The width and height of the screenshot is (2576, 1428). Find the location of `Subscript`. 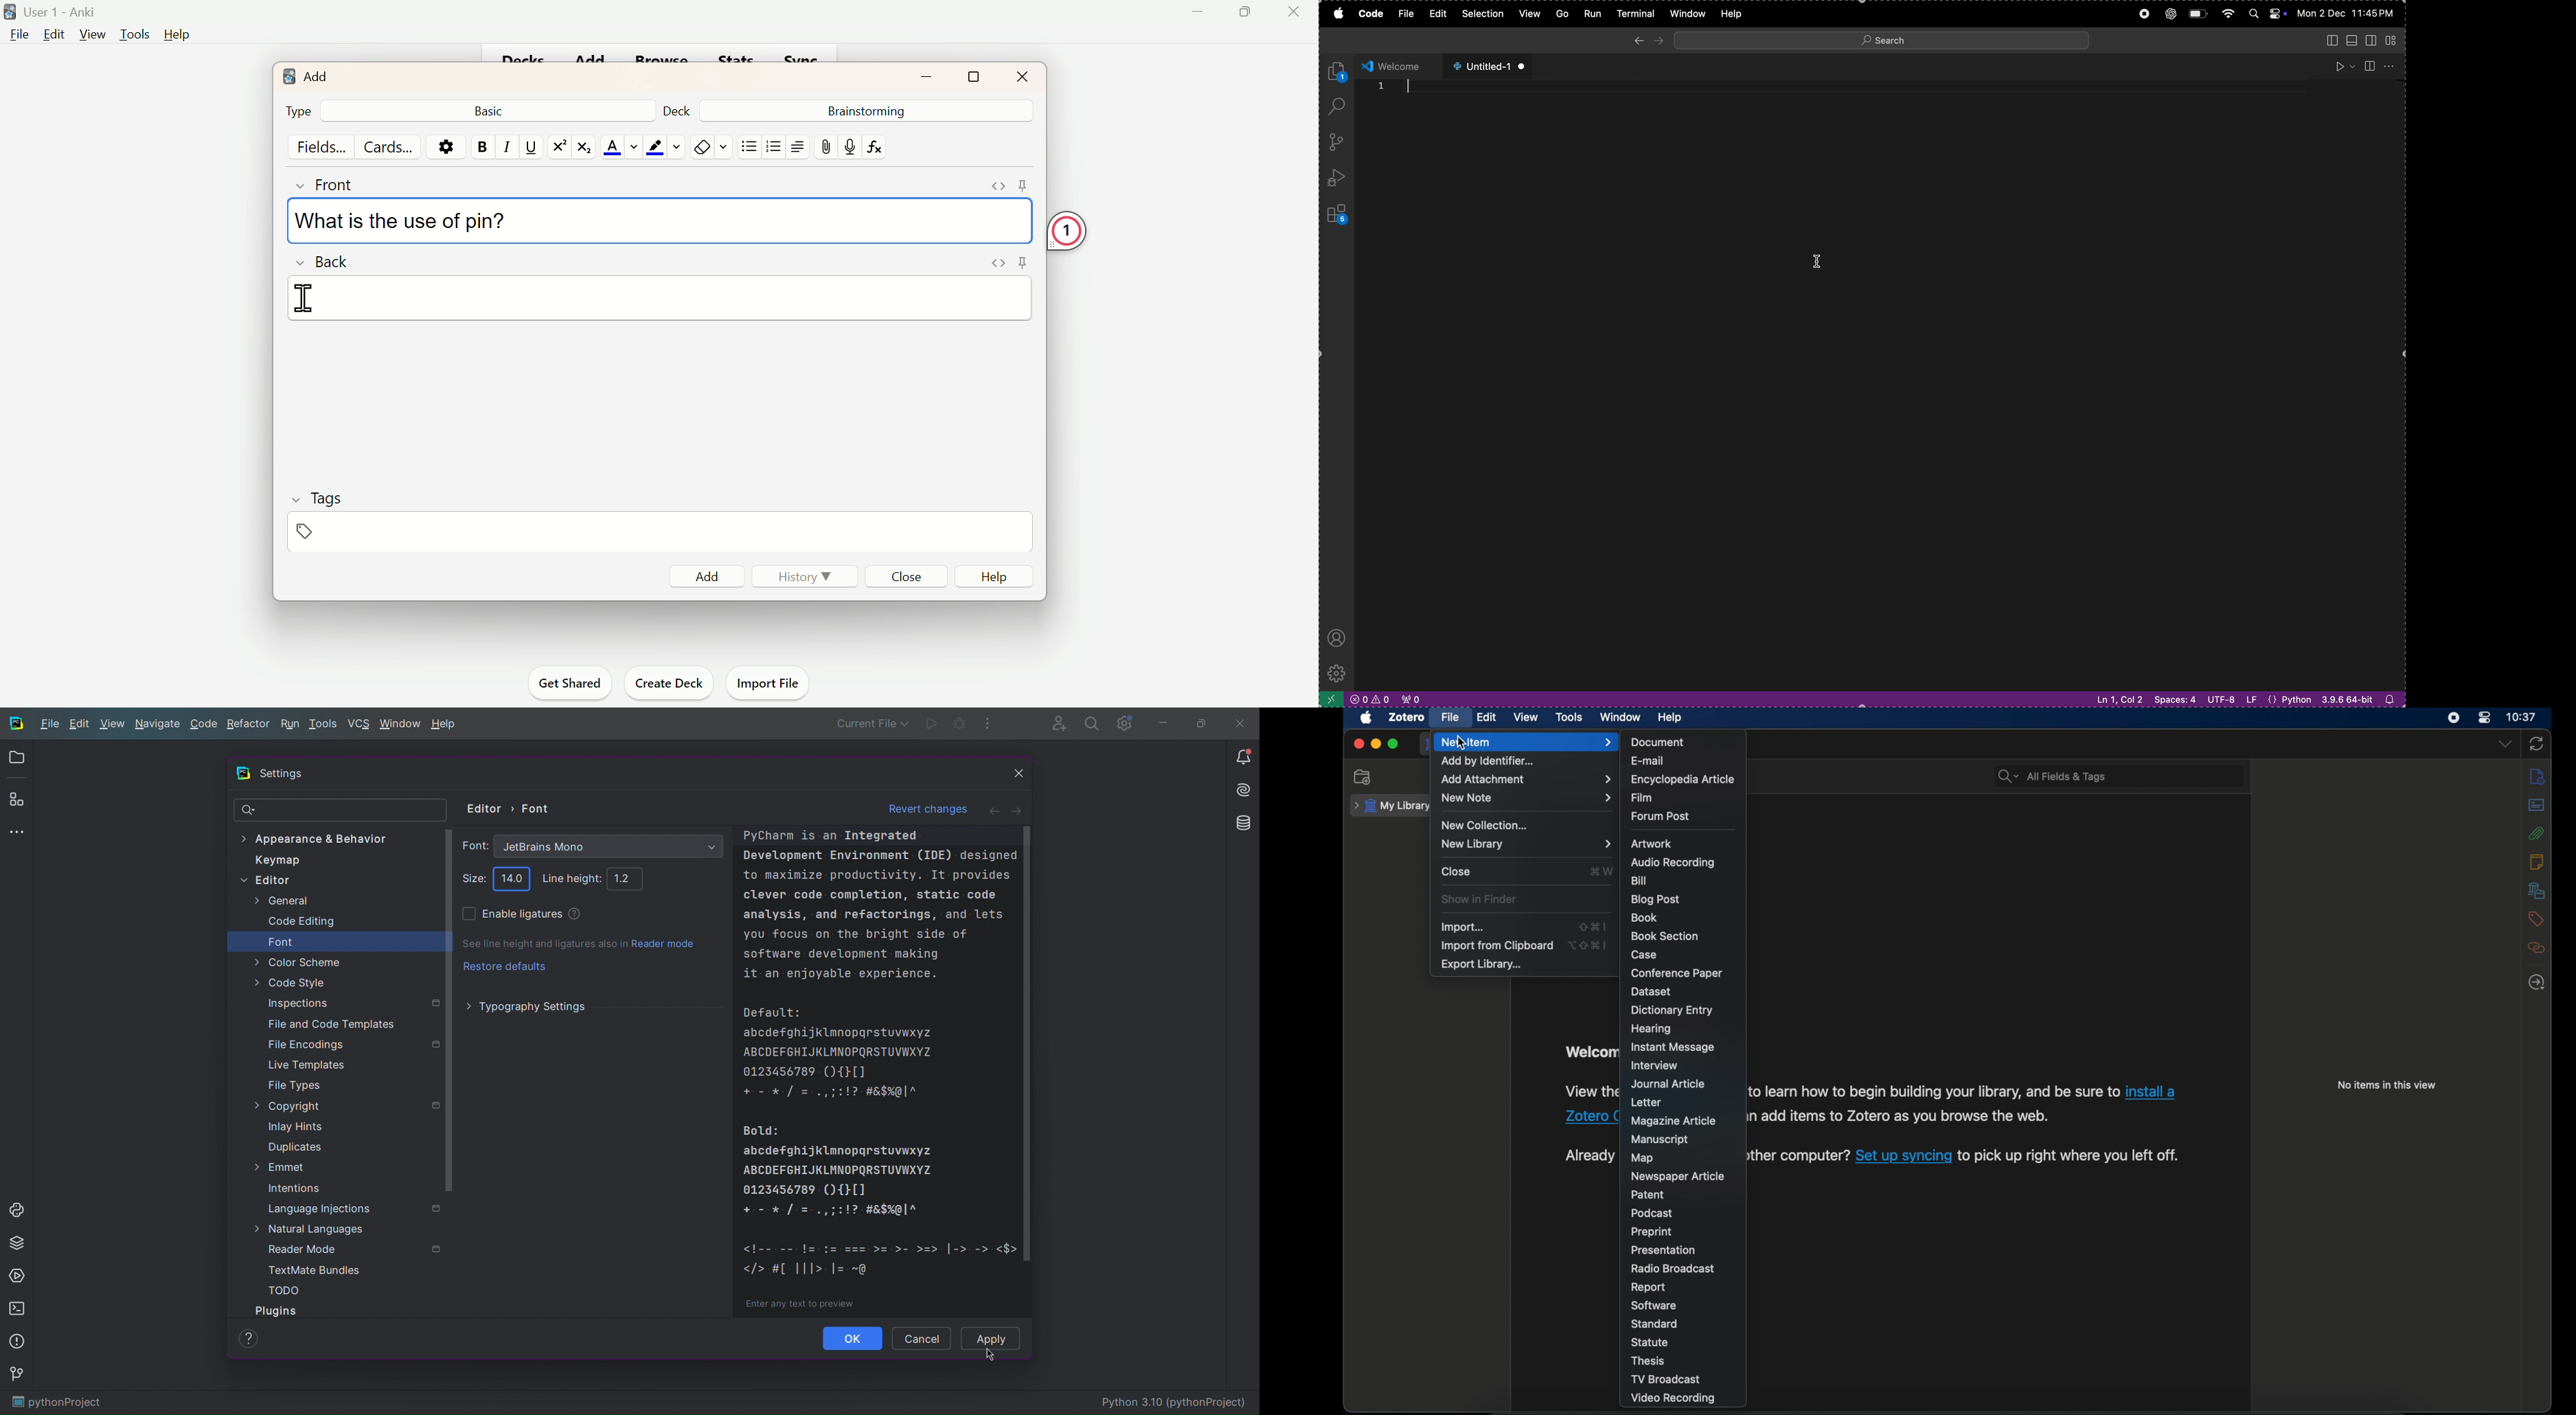

Subscript is located at coordinates (587, 146).